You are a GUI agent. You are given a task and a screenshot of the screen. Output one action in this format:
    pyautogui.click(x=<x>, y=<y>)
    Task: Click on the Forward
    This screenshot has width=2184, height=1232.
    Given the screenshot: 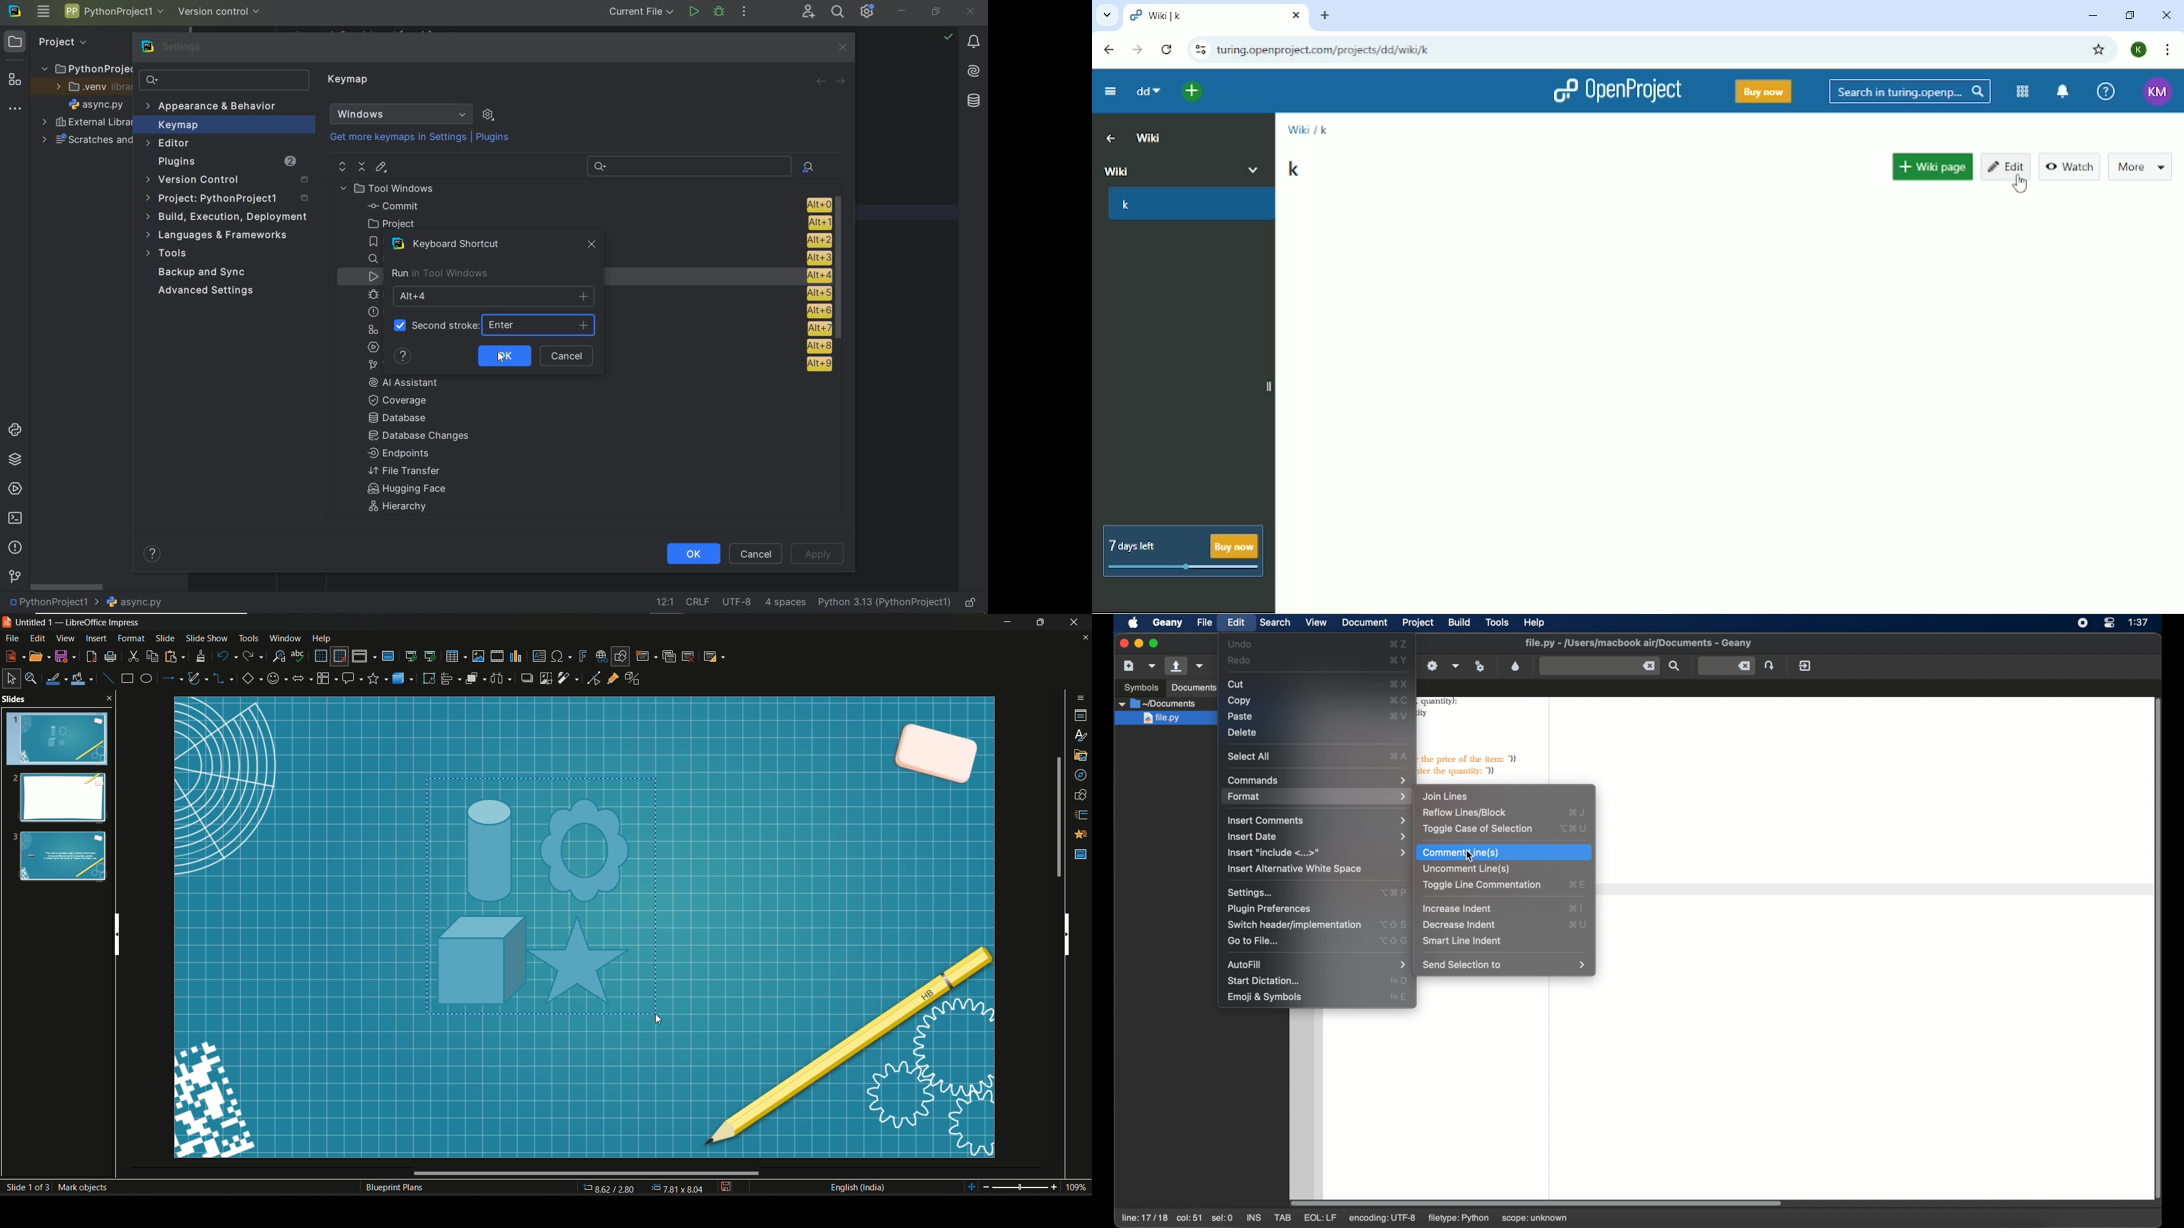 What is the action you would take?
    pyautogui.click(x=1138, y=49)
    